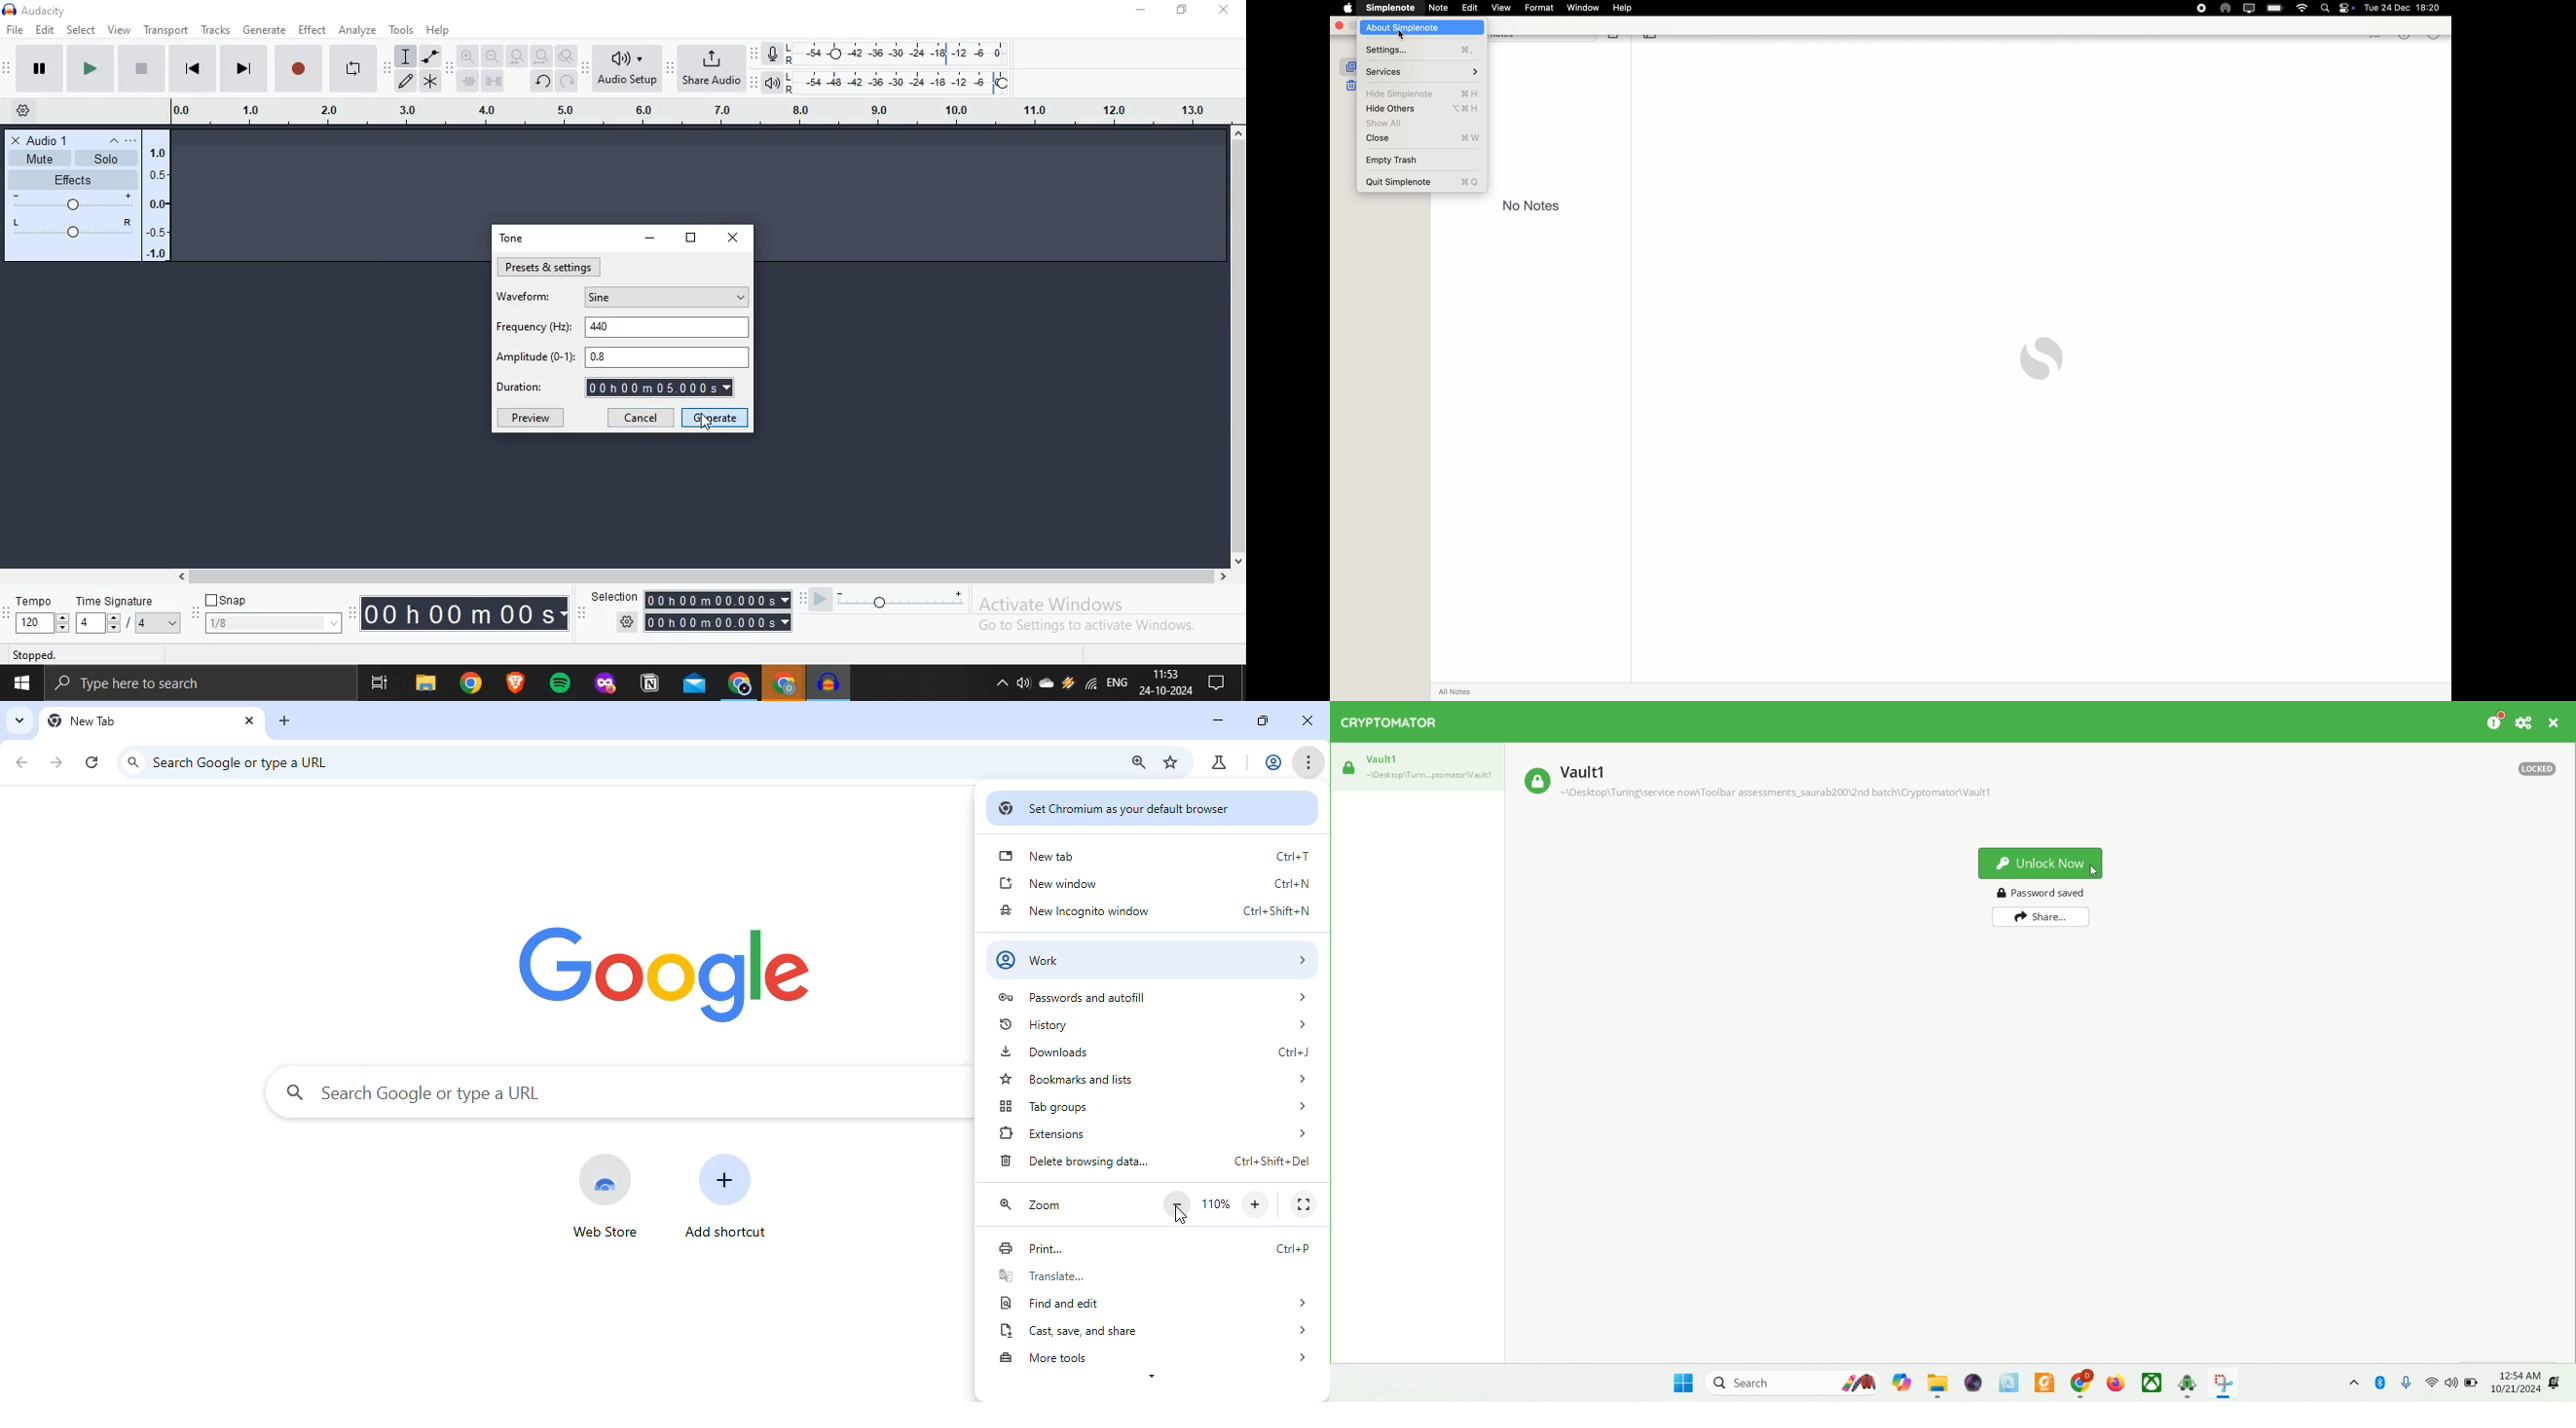 The image size is (2576, 1428). What do you see at coordinates (1218, 1202) in the screenshot?
I see `110%` at bounding box center [1218, 1202].